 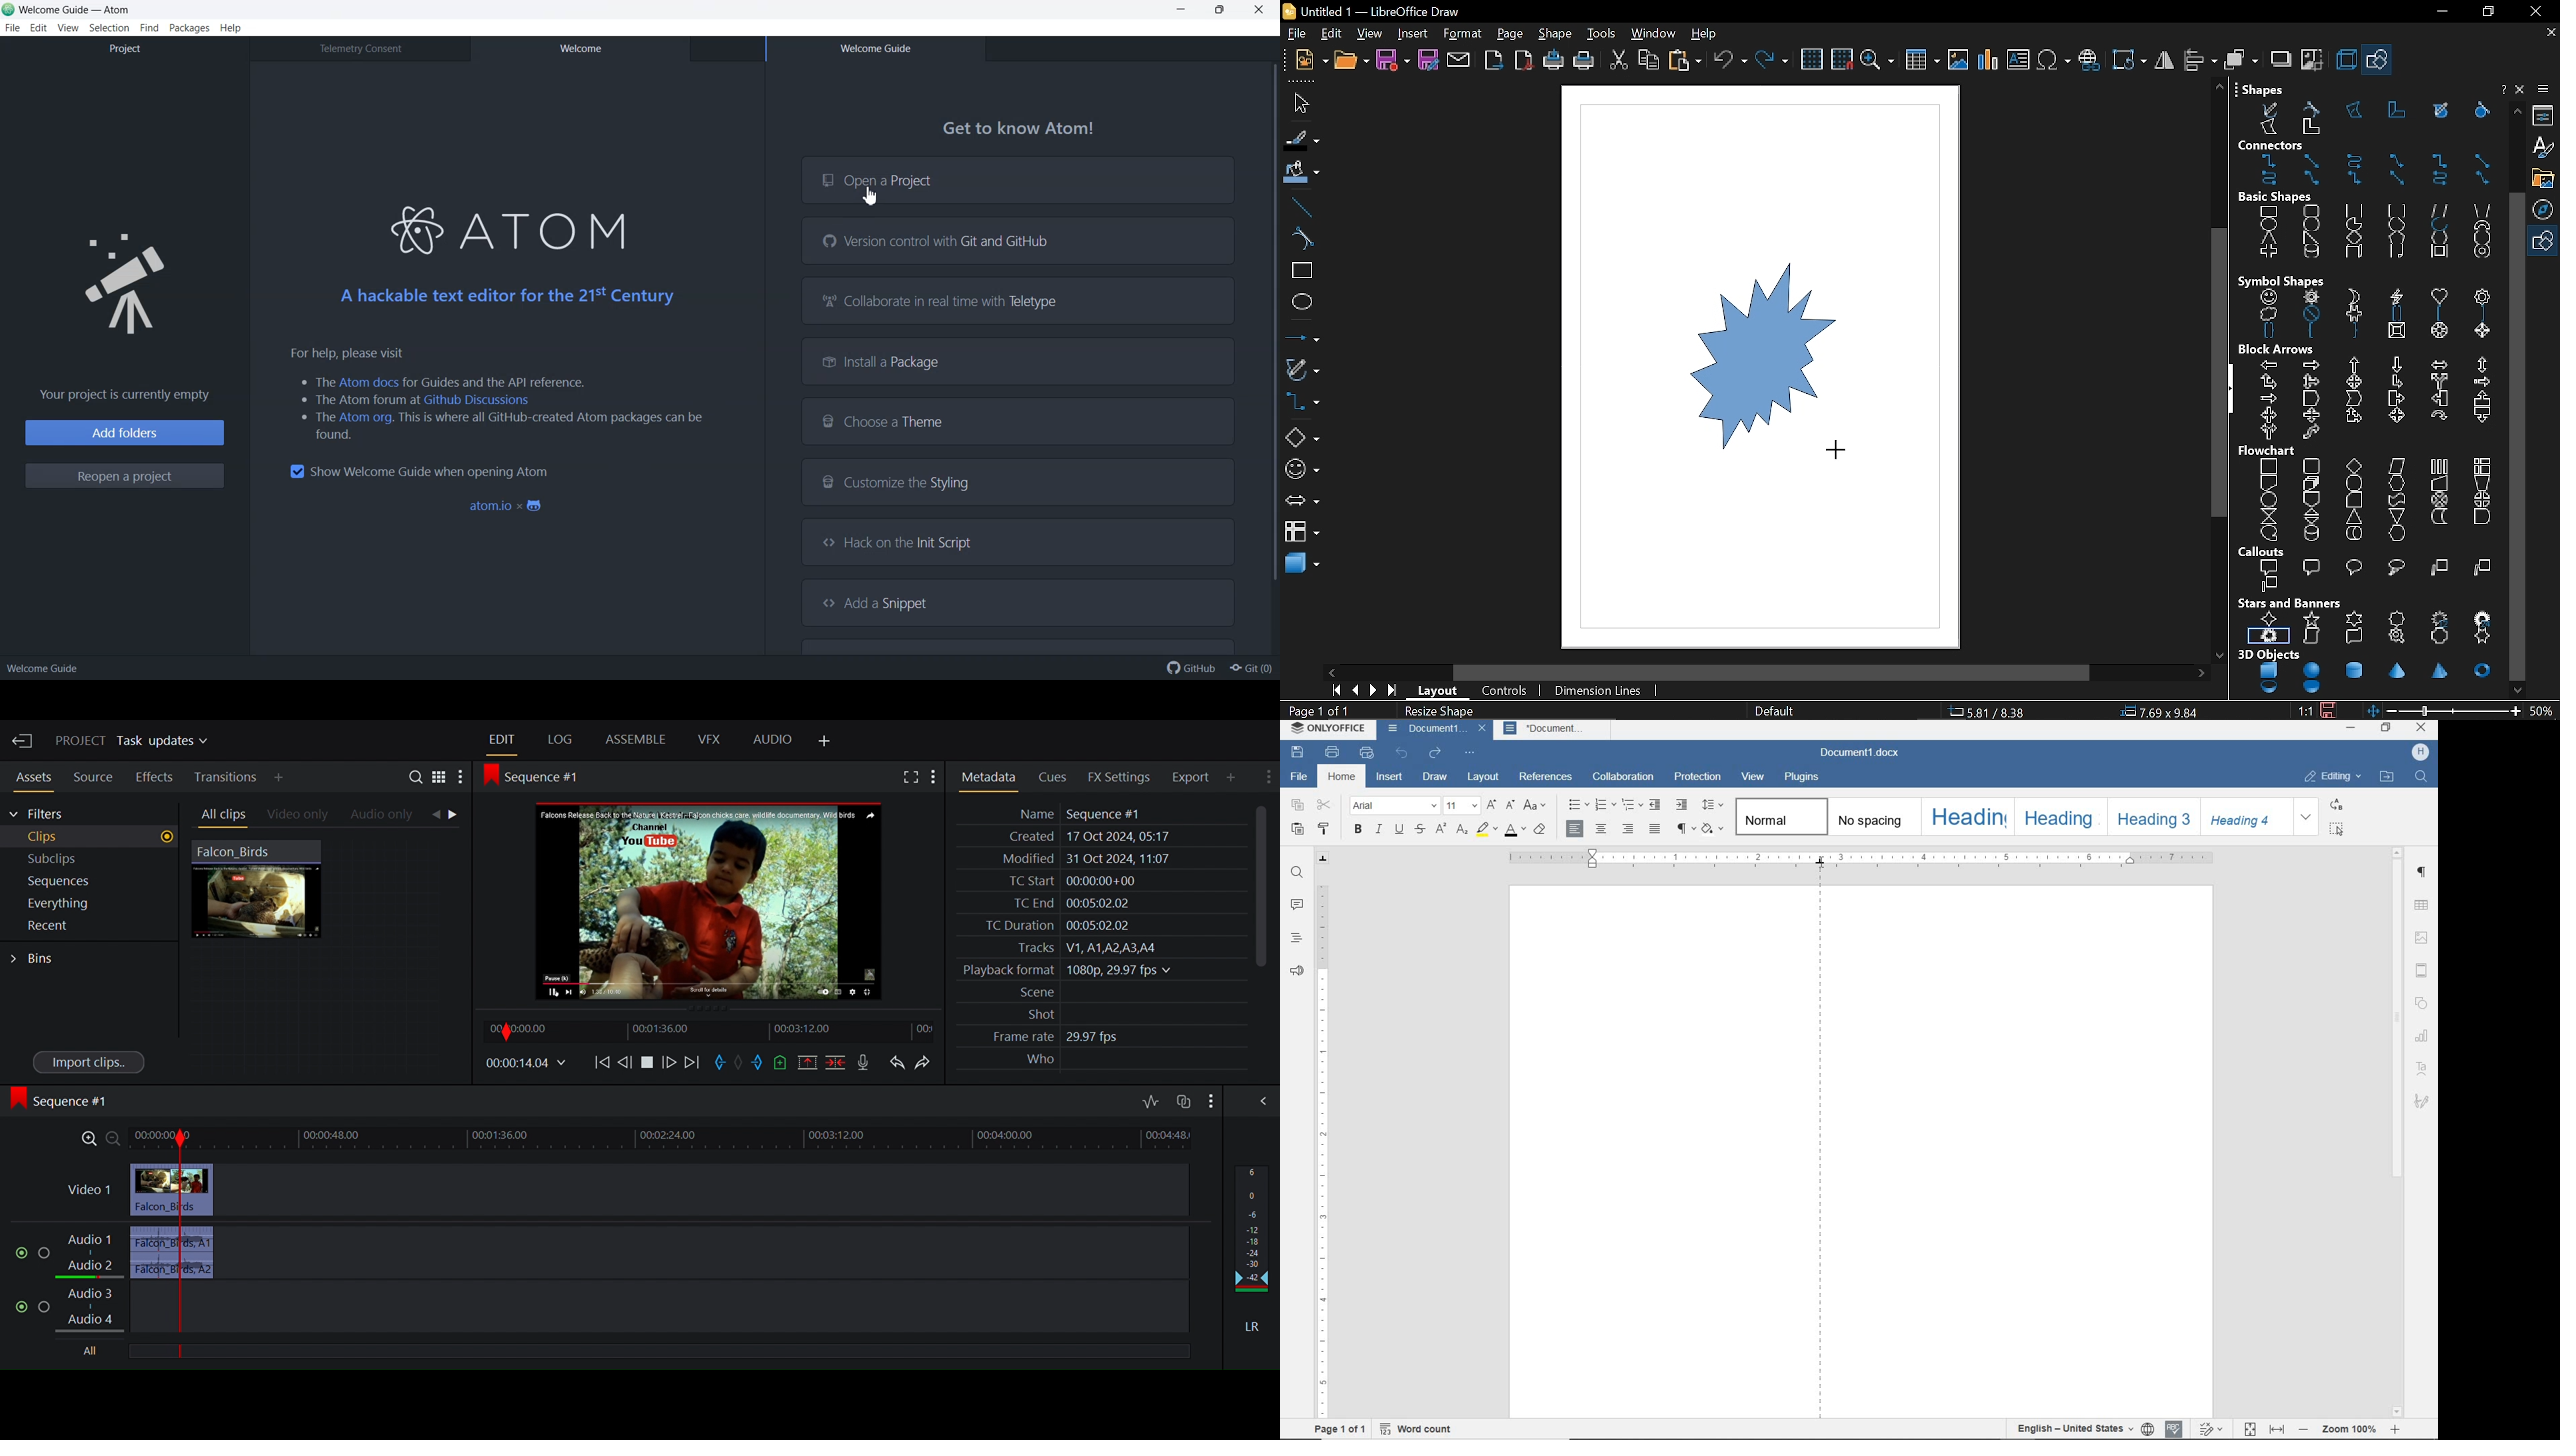 What do you see at coordinates (2398, 1134) in the screenshot?
I see `SCROLLBAR` at bounding box center [2398, 1134].